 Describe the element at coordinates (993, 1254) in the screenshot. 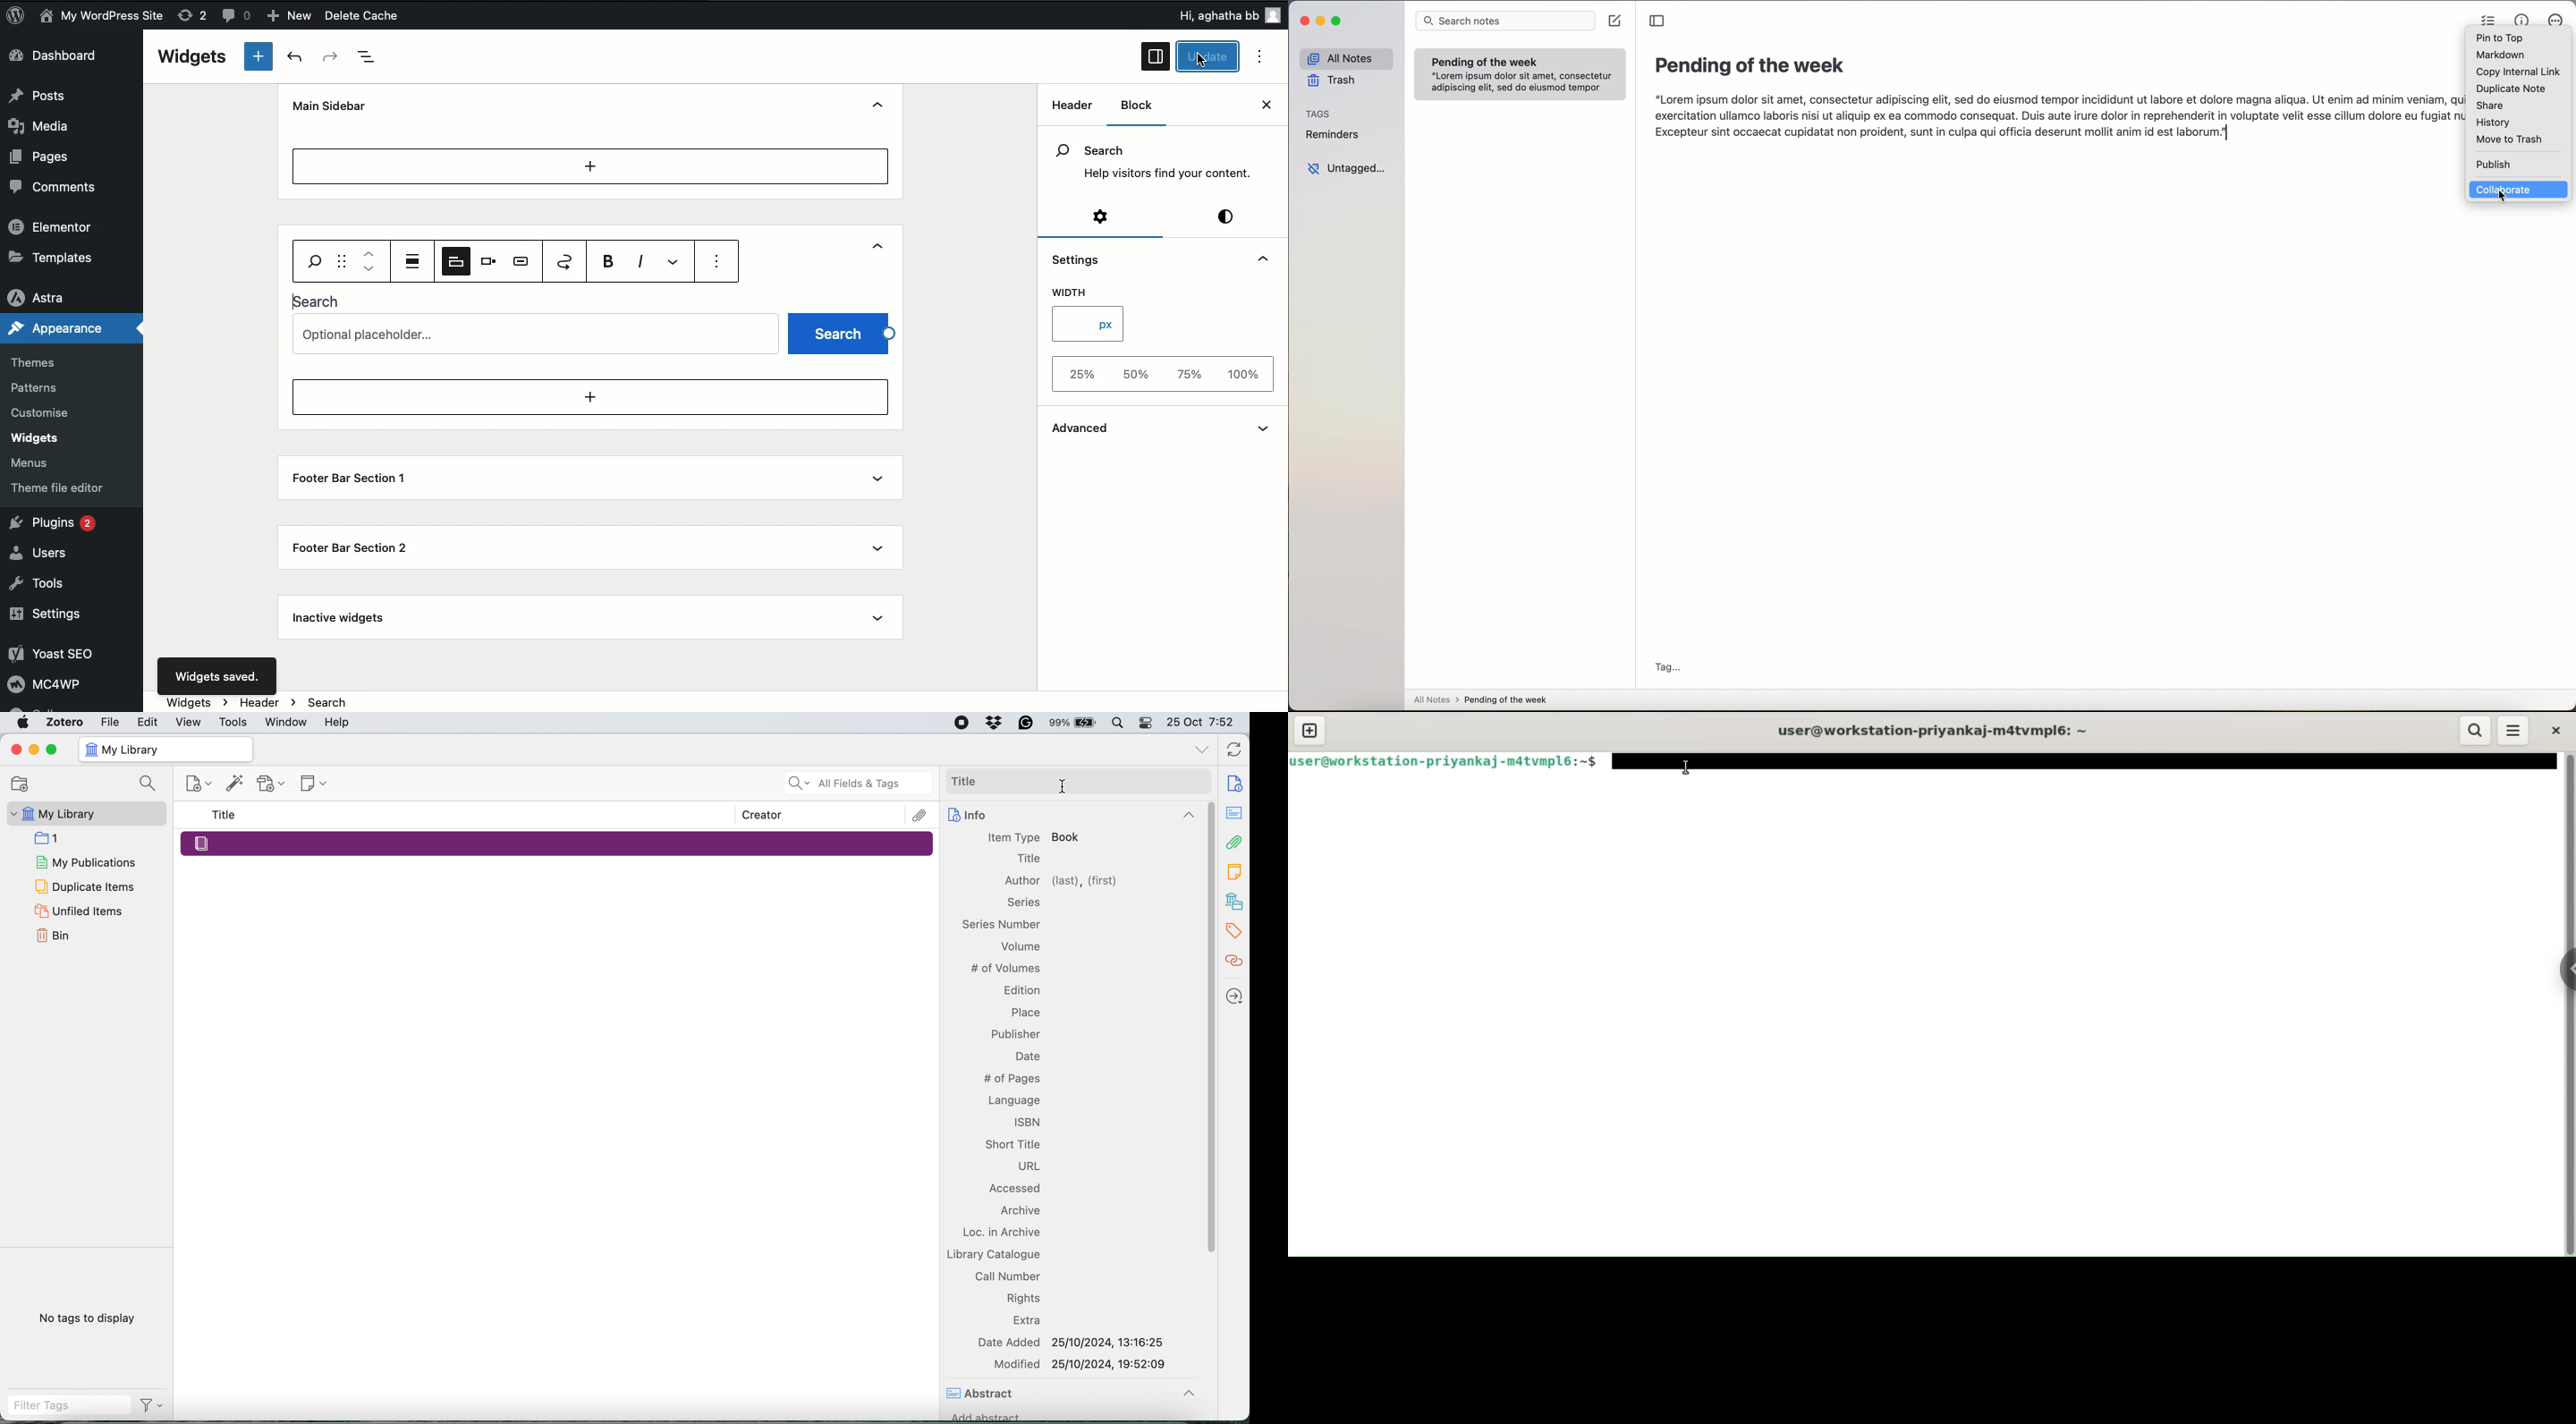

I see `Library Catalogue` at that location.